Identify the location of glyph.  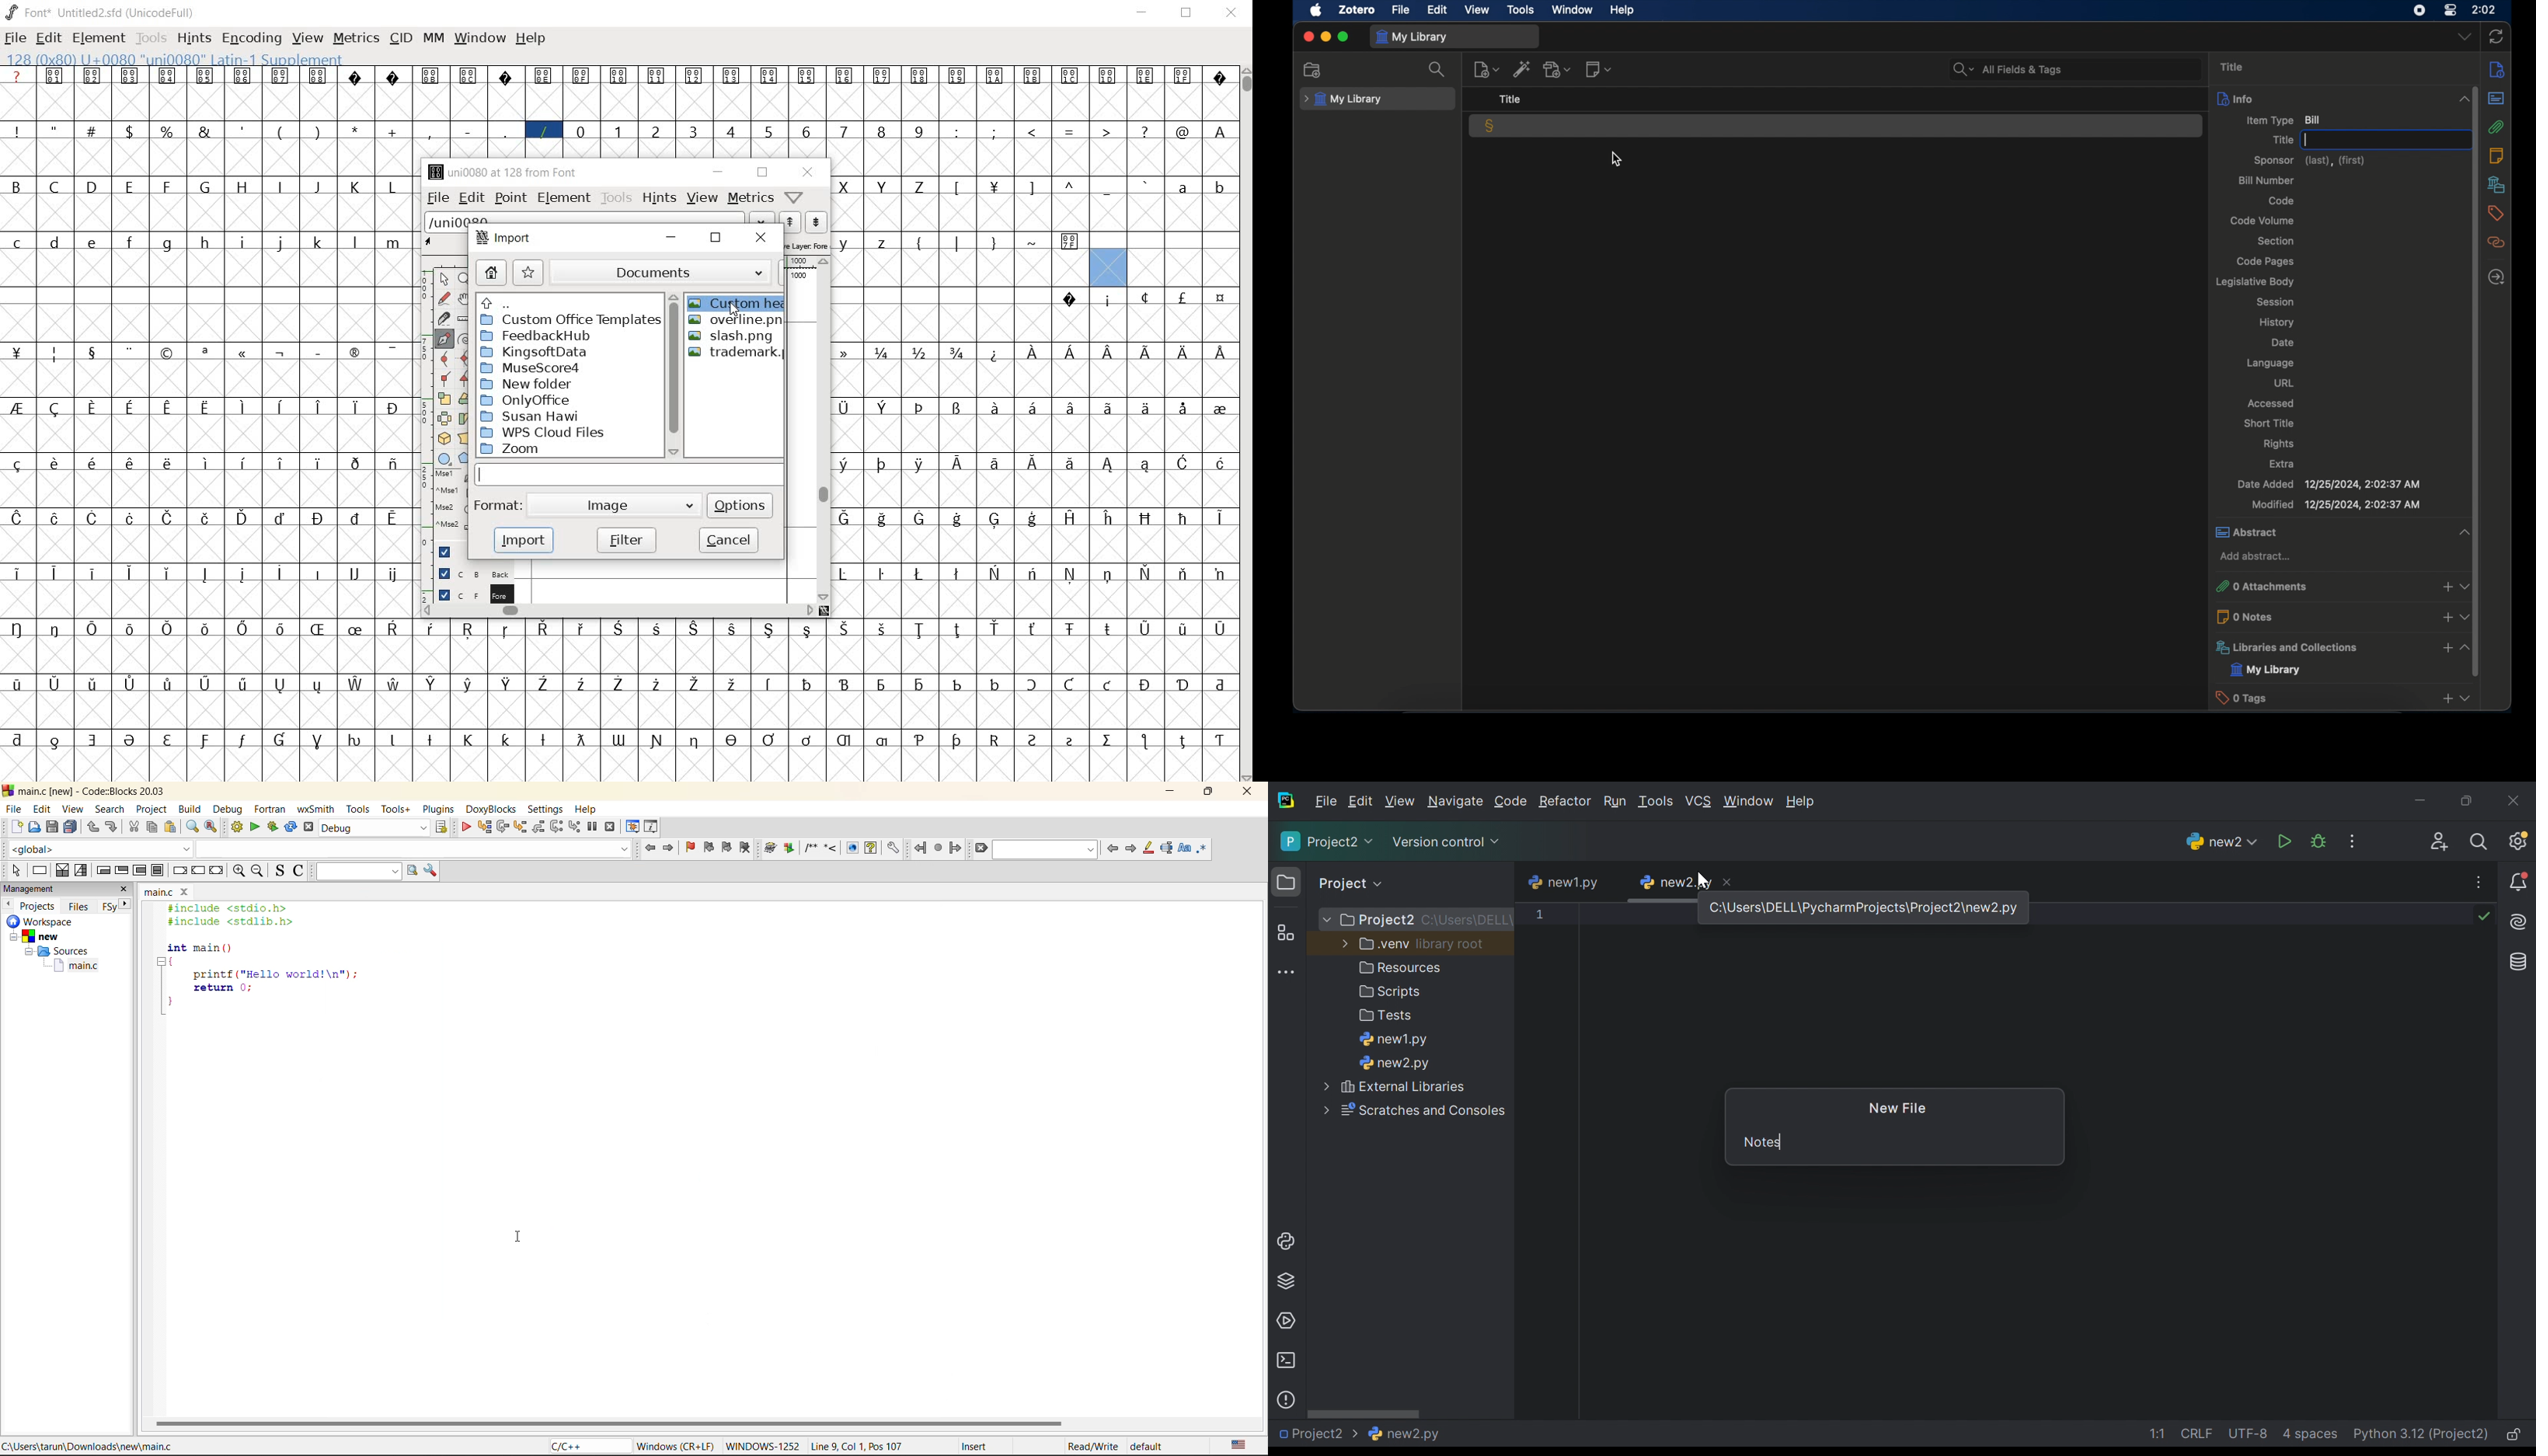
(580, 131).